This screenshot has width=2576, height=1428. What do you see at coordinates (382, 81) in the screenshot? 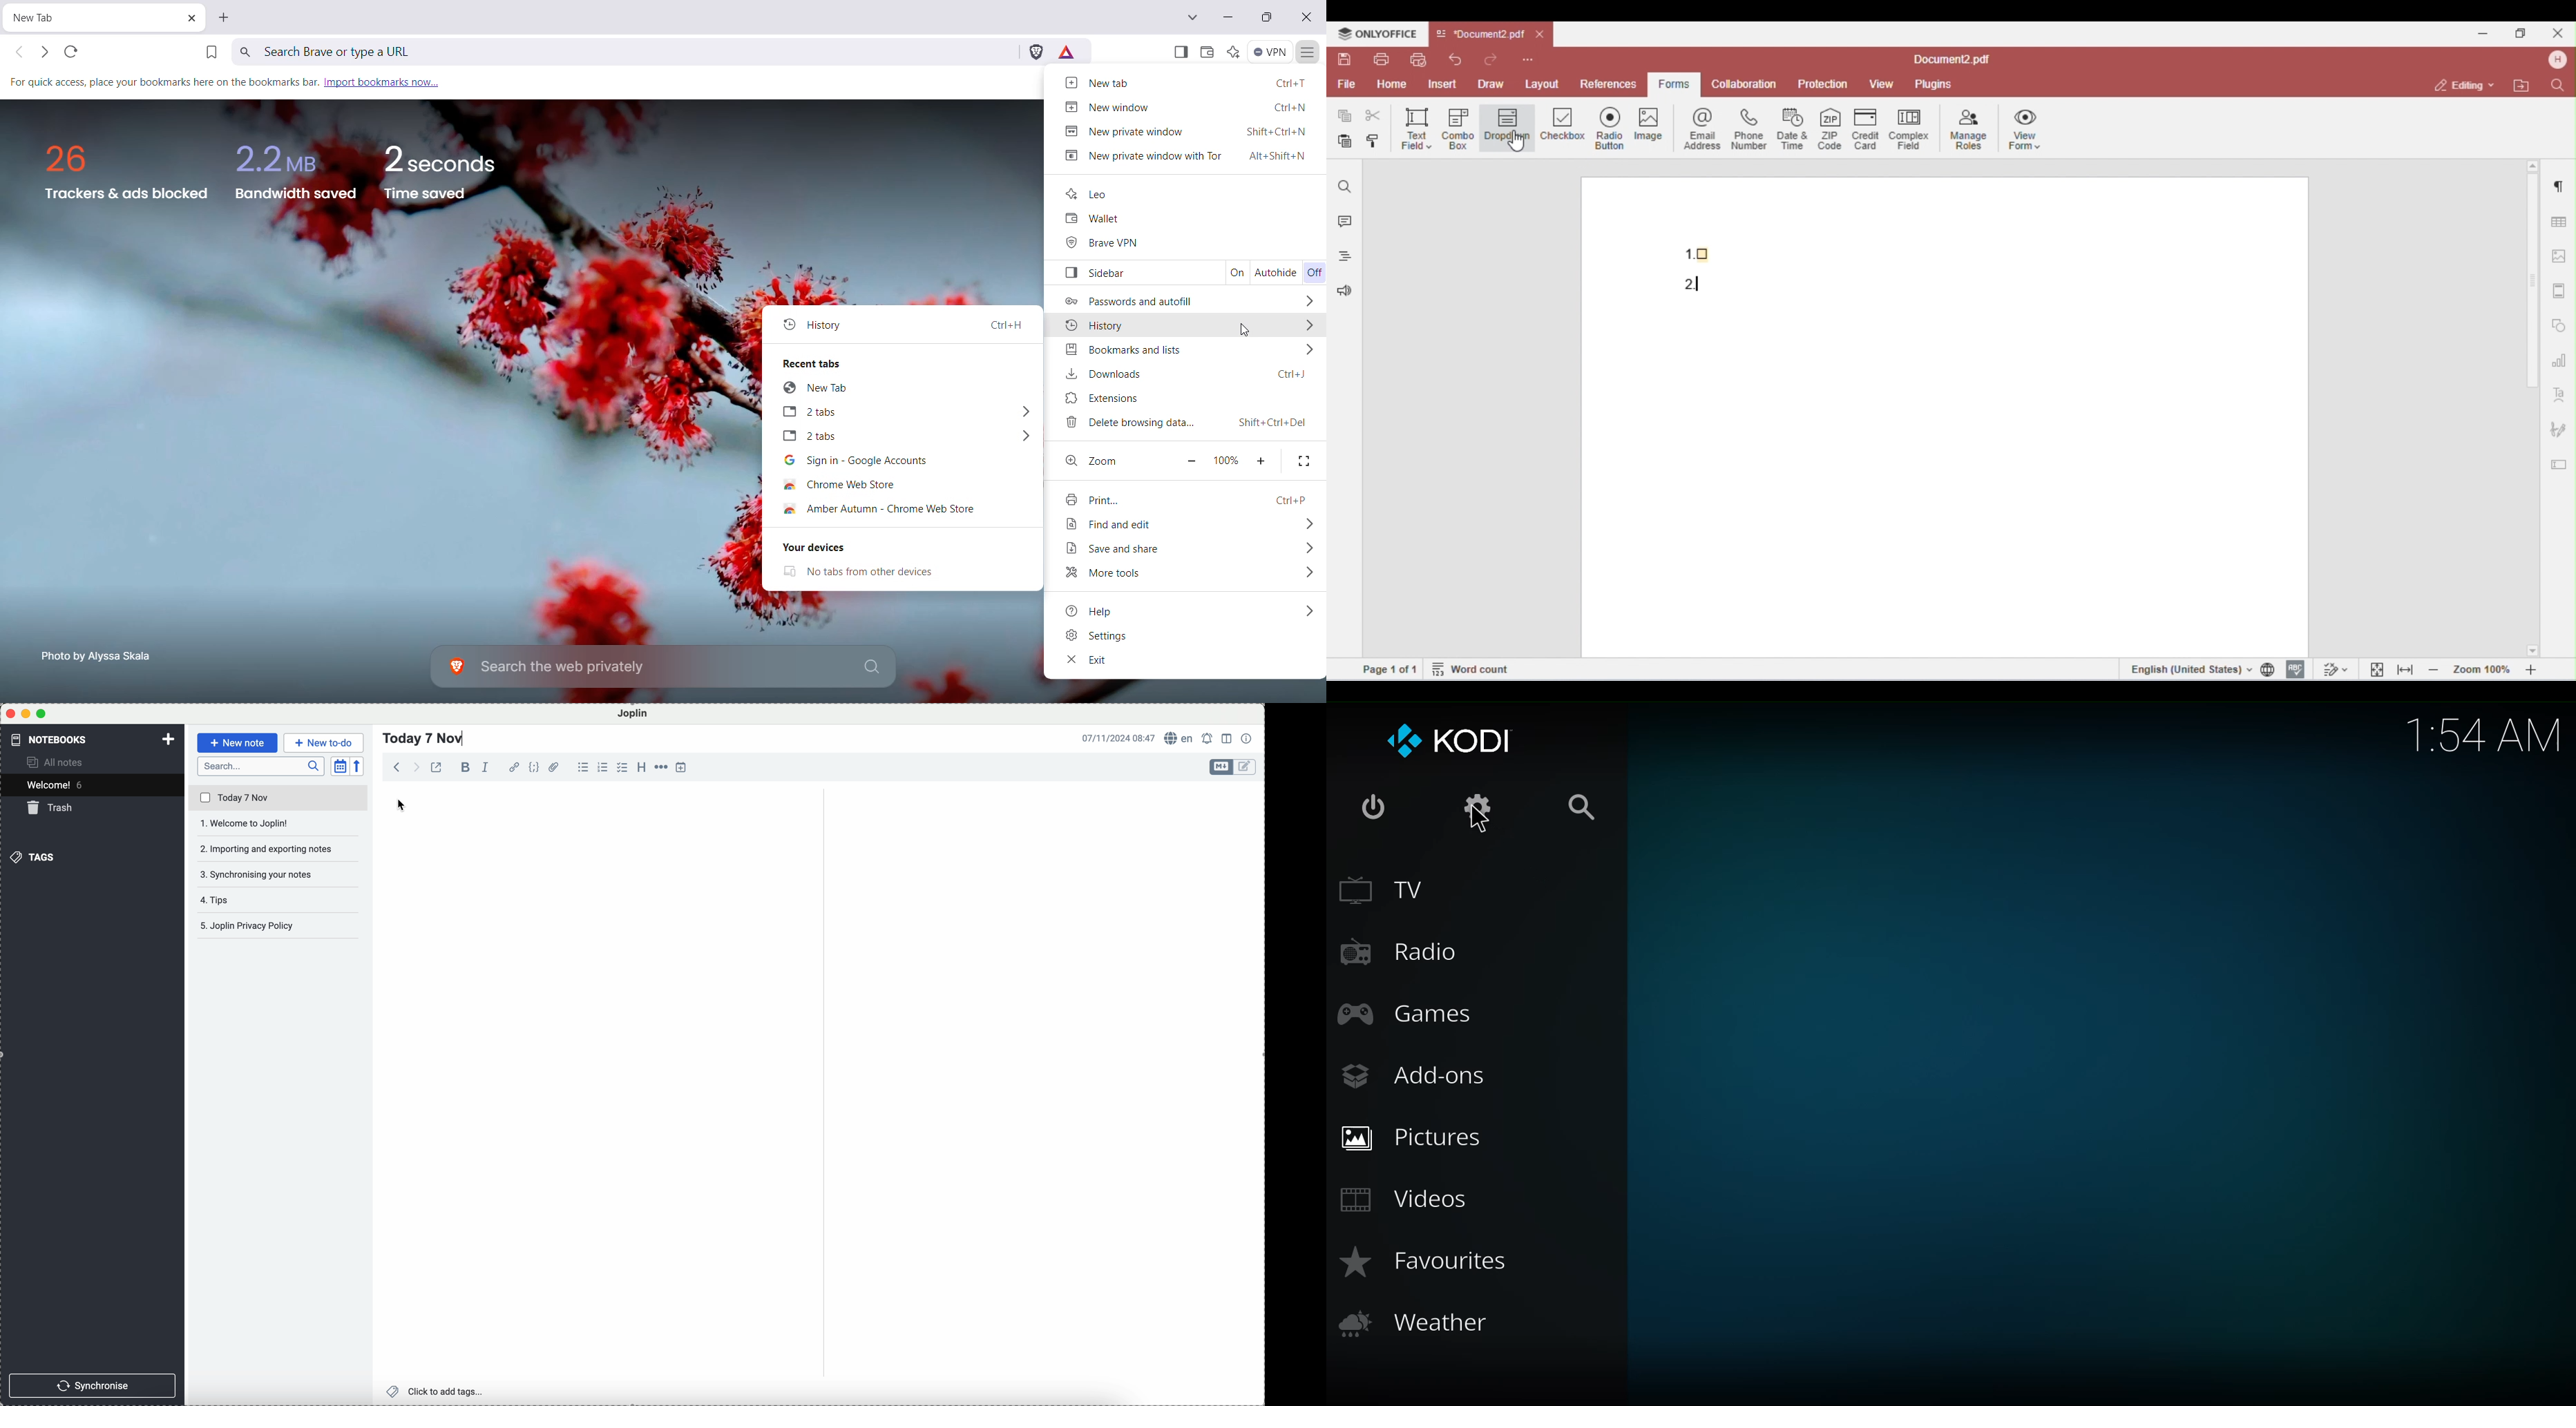
I see `Import Bookmarks now` at bounding box center [382, 81].